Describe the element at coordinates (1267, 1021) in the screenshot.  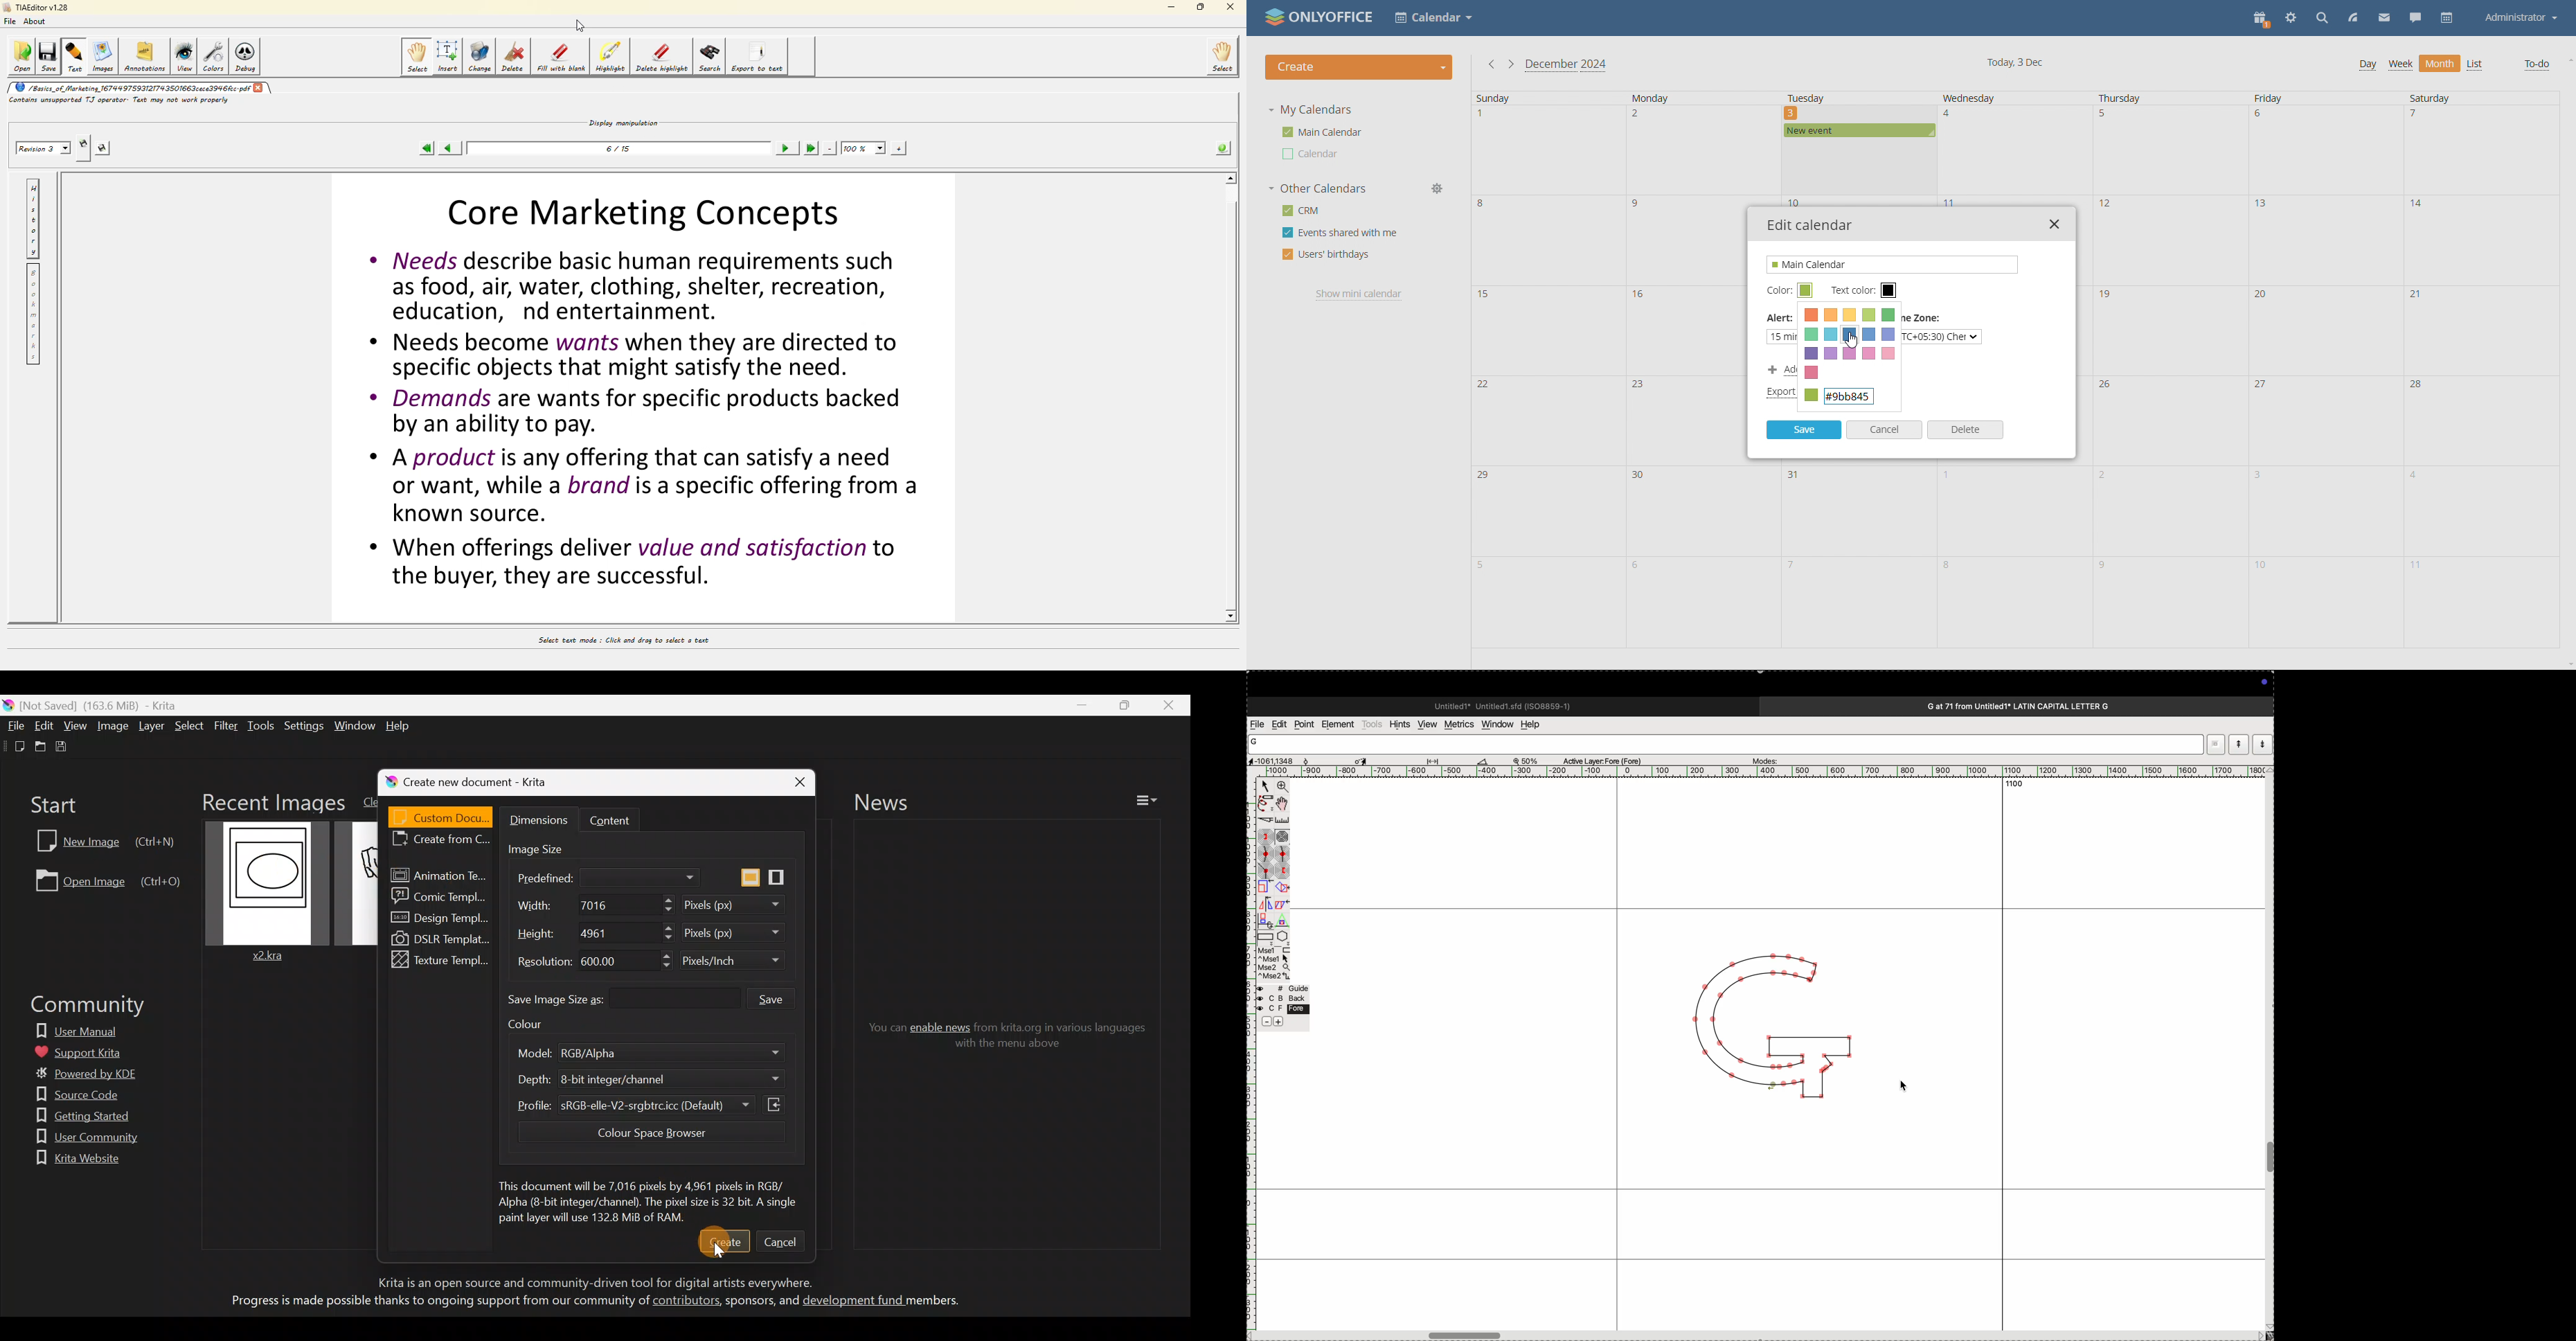
I see `decrease` at that location.